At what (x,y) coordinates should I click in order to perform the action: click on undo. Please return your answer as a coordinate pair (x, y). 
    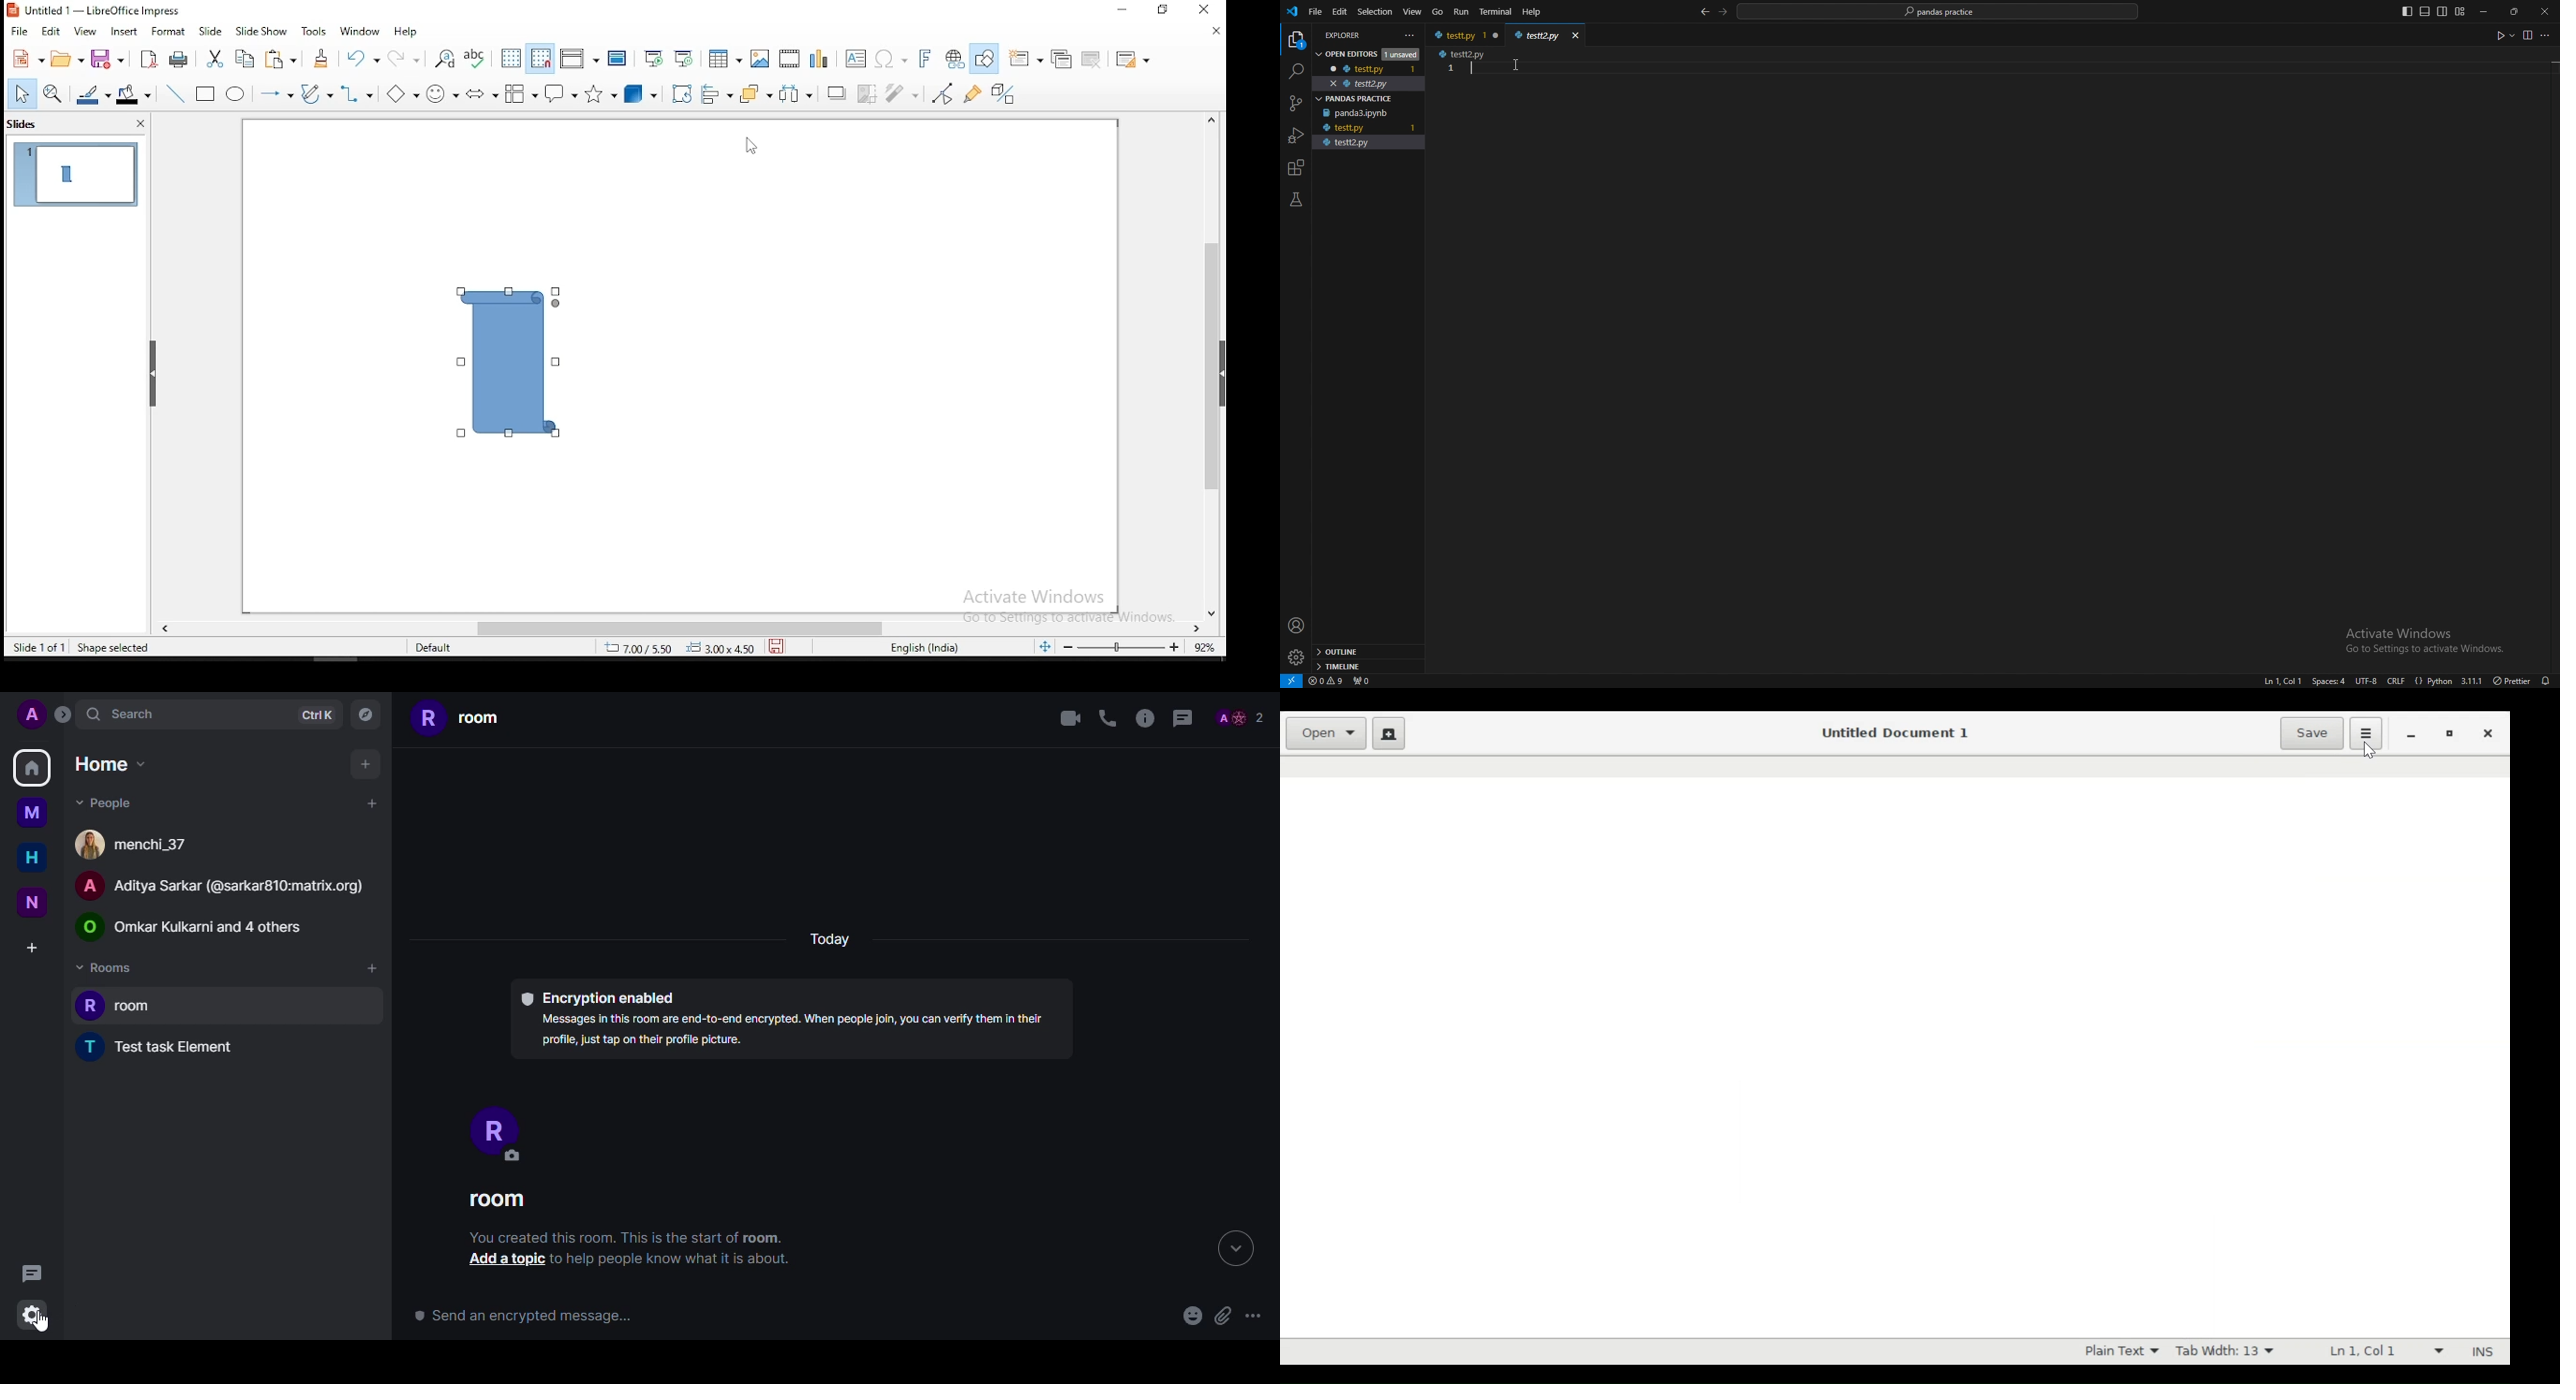
    Looking at the image, I should click on (360, 60).